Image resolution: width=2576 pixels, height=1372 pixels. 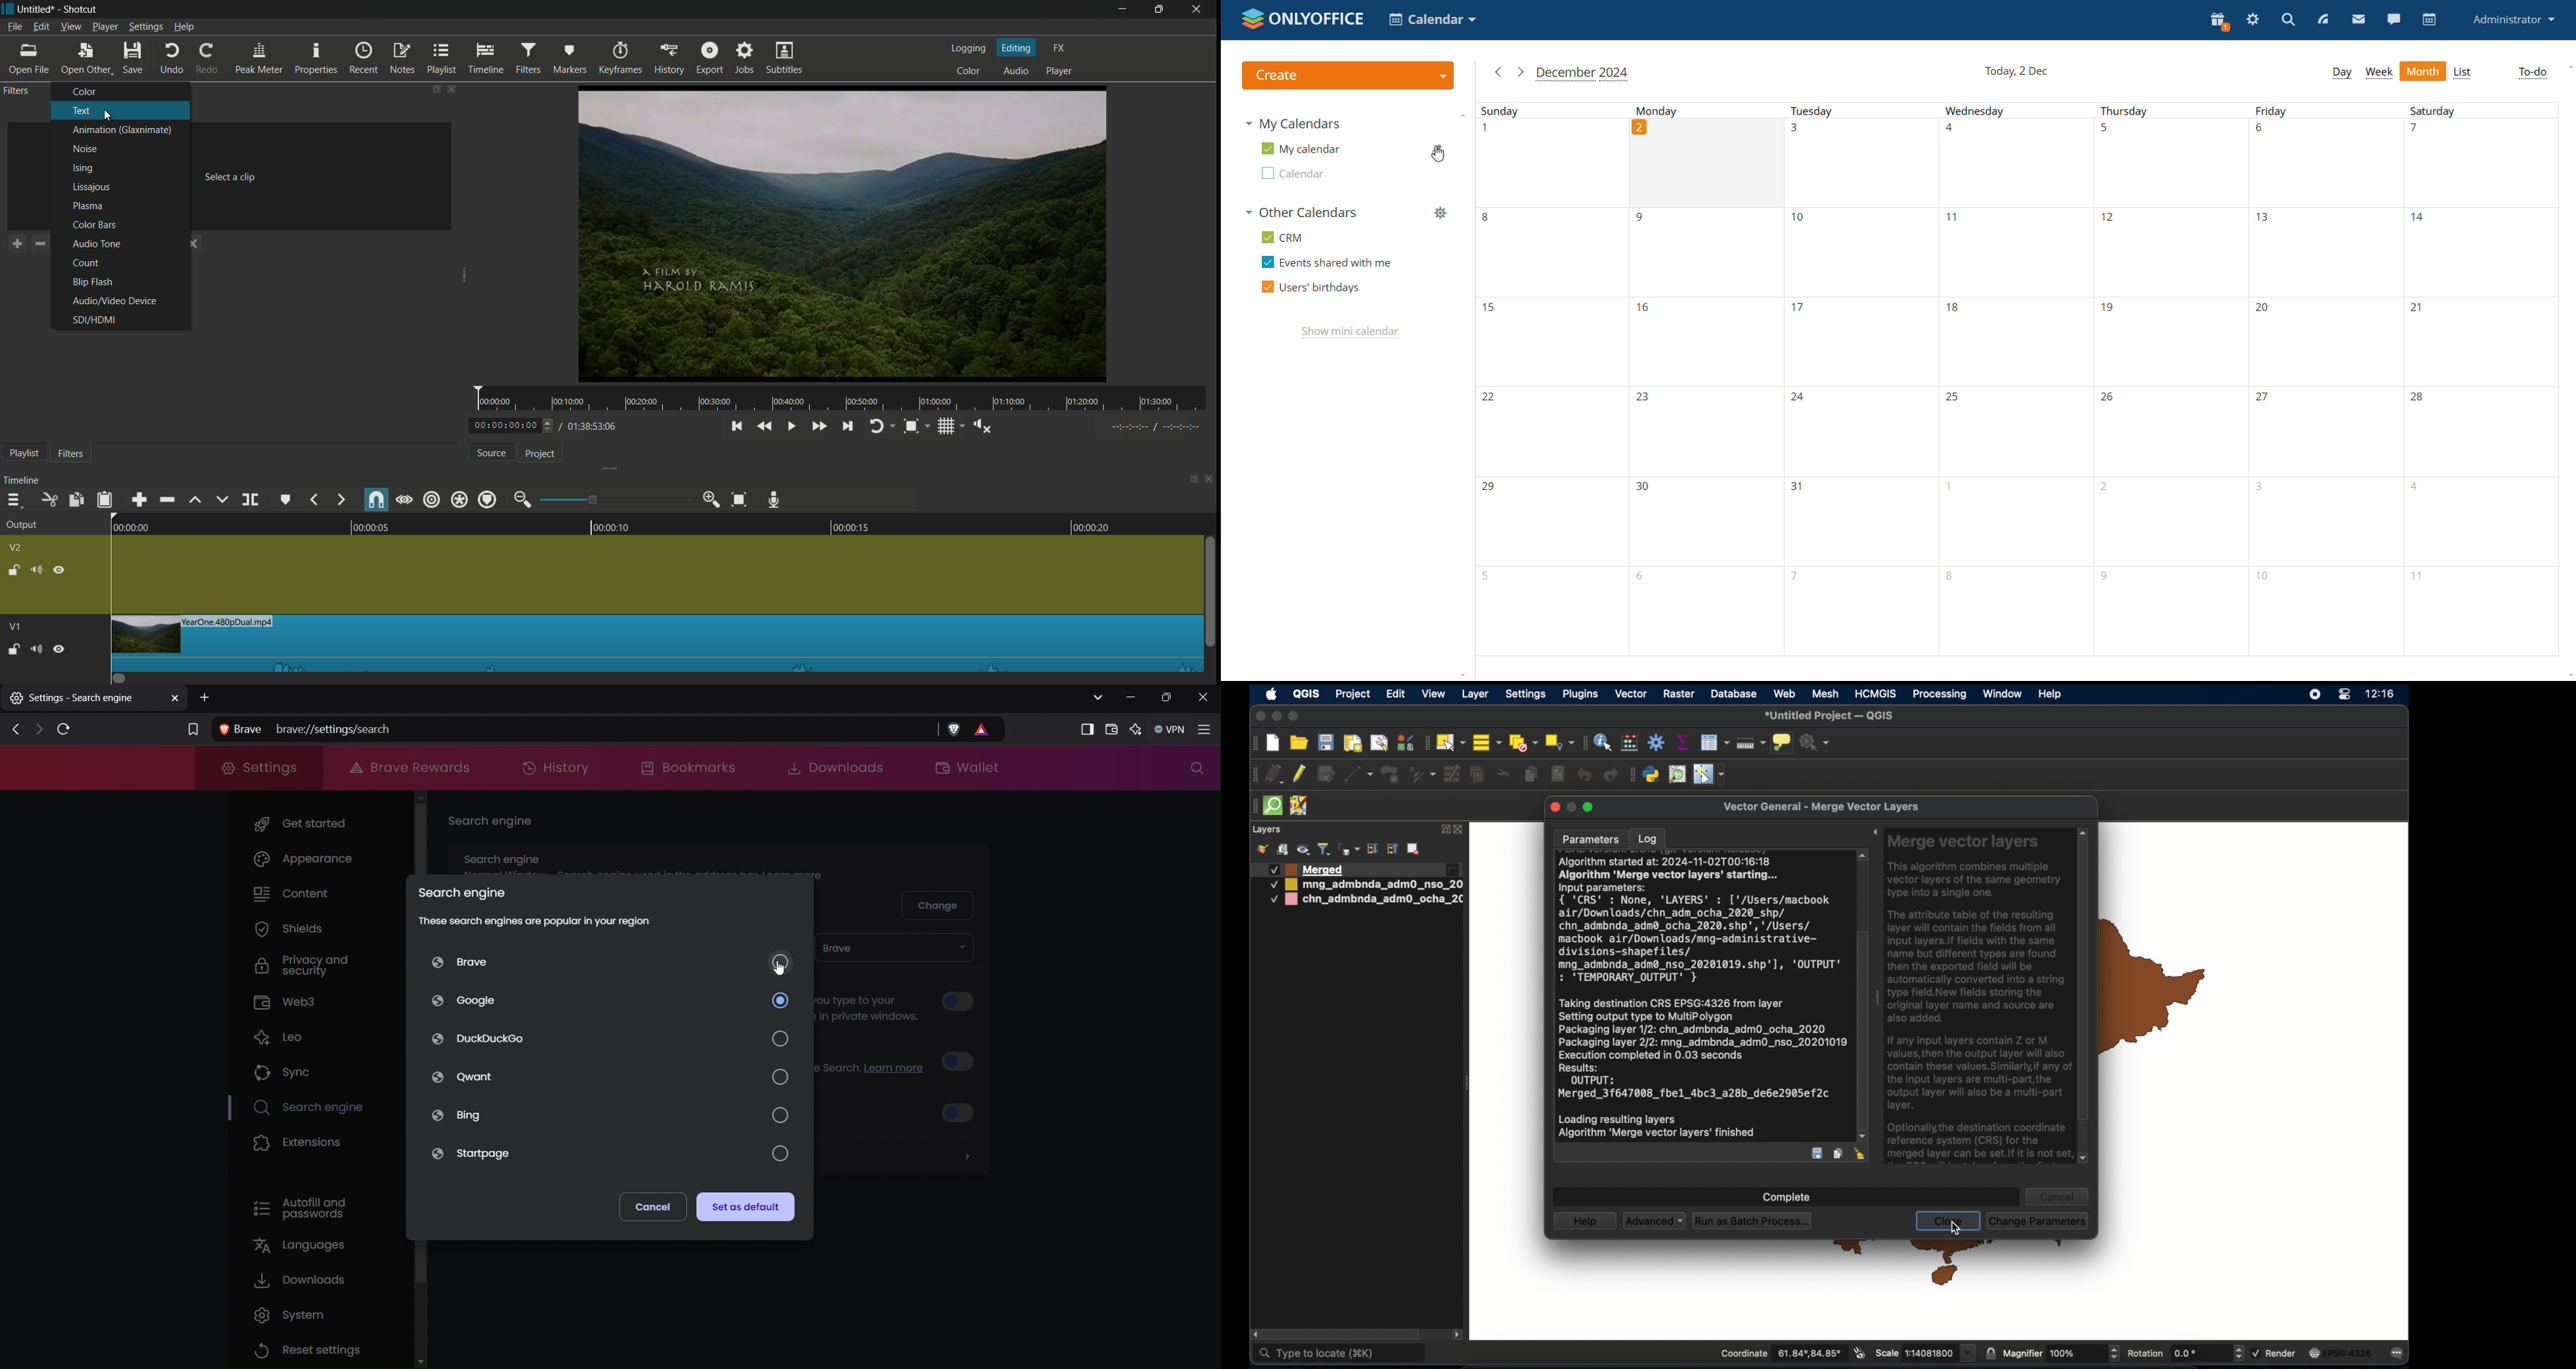 I want to click on lock scale, so click(x=1990, y=1352).